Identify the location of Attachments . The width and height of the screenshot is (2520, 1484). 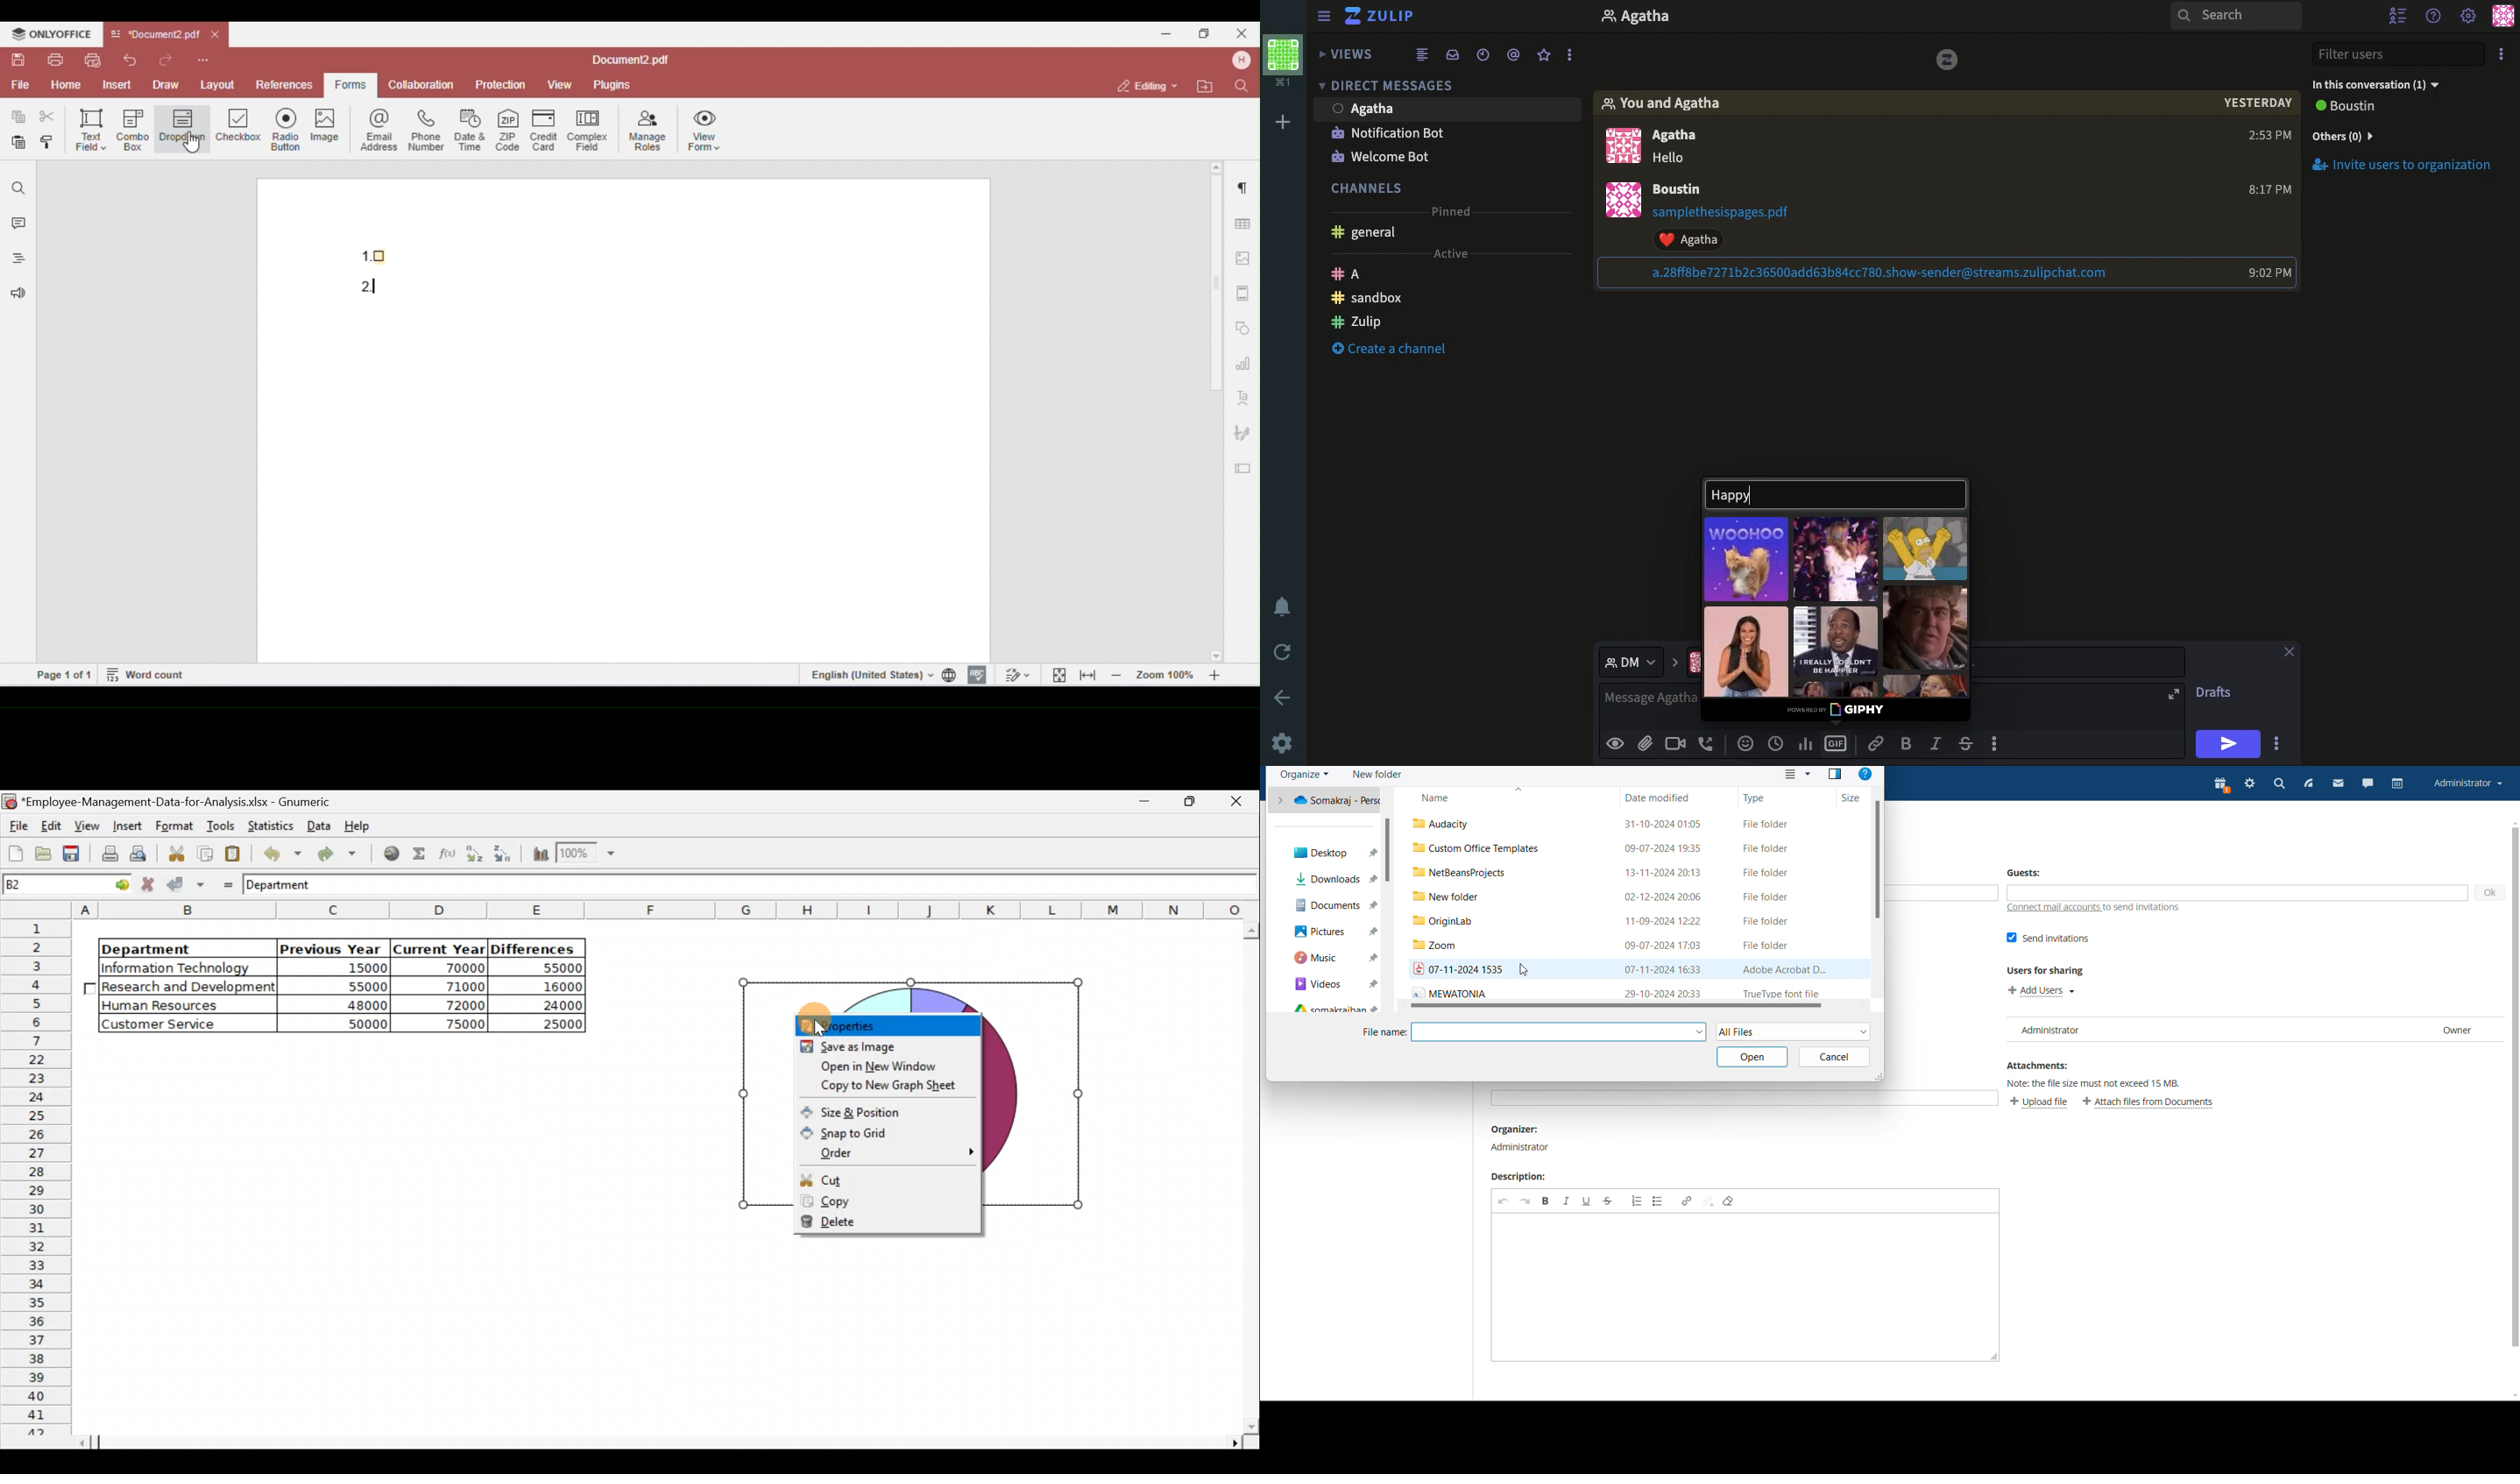
(2042, 1068).